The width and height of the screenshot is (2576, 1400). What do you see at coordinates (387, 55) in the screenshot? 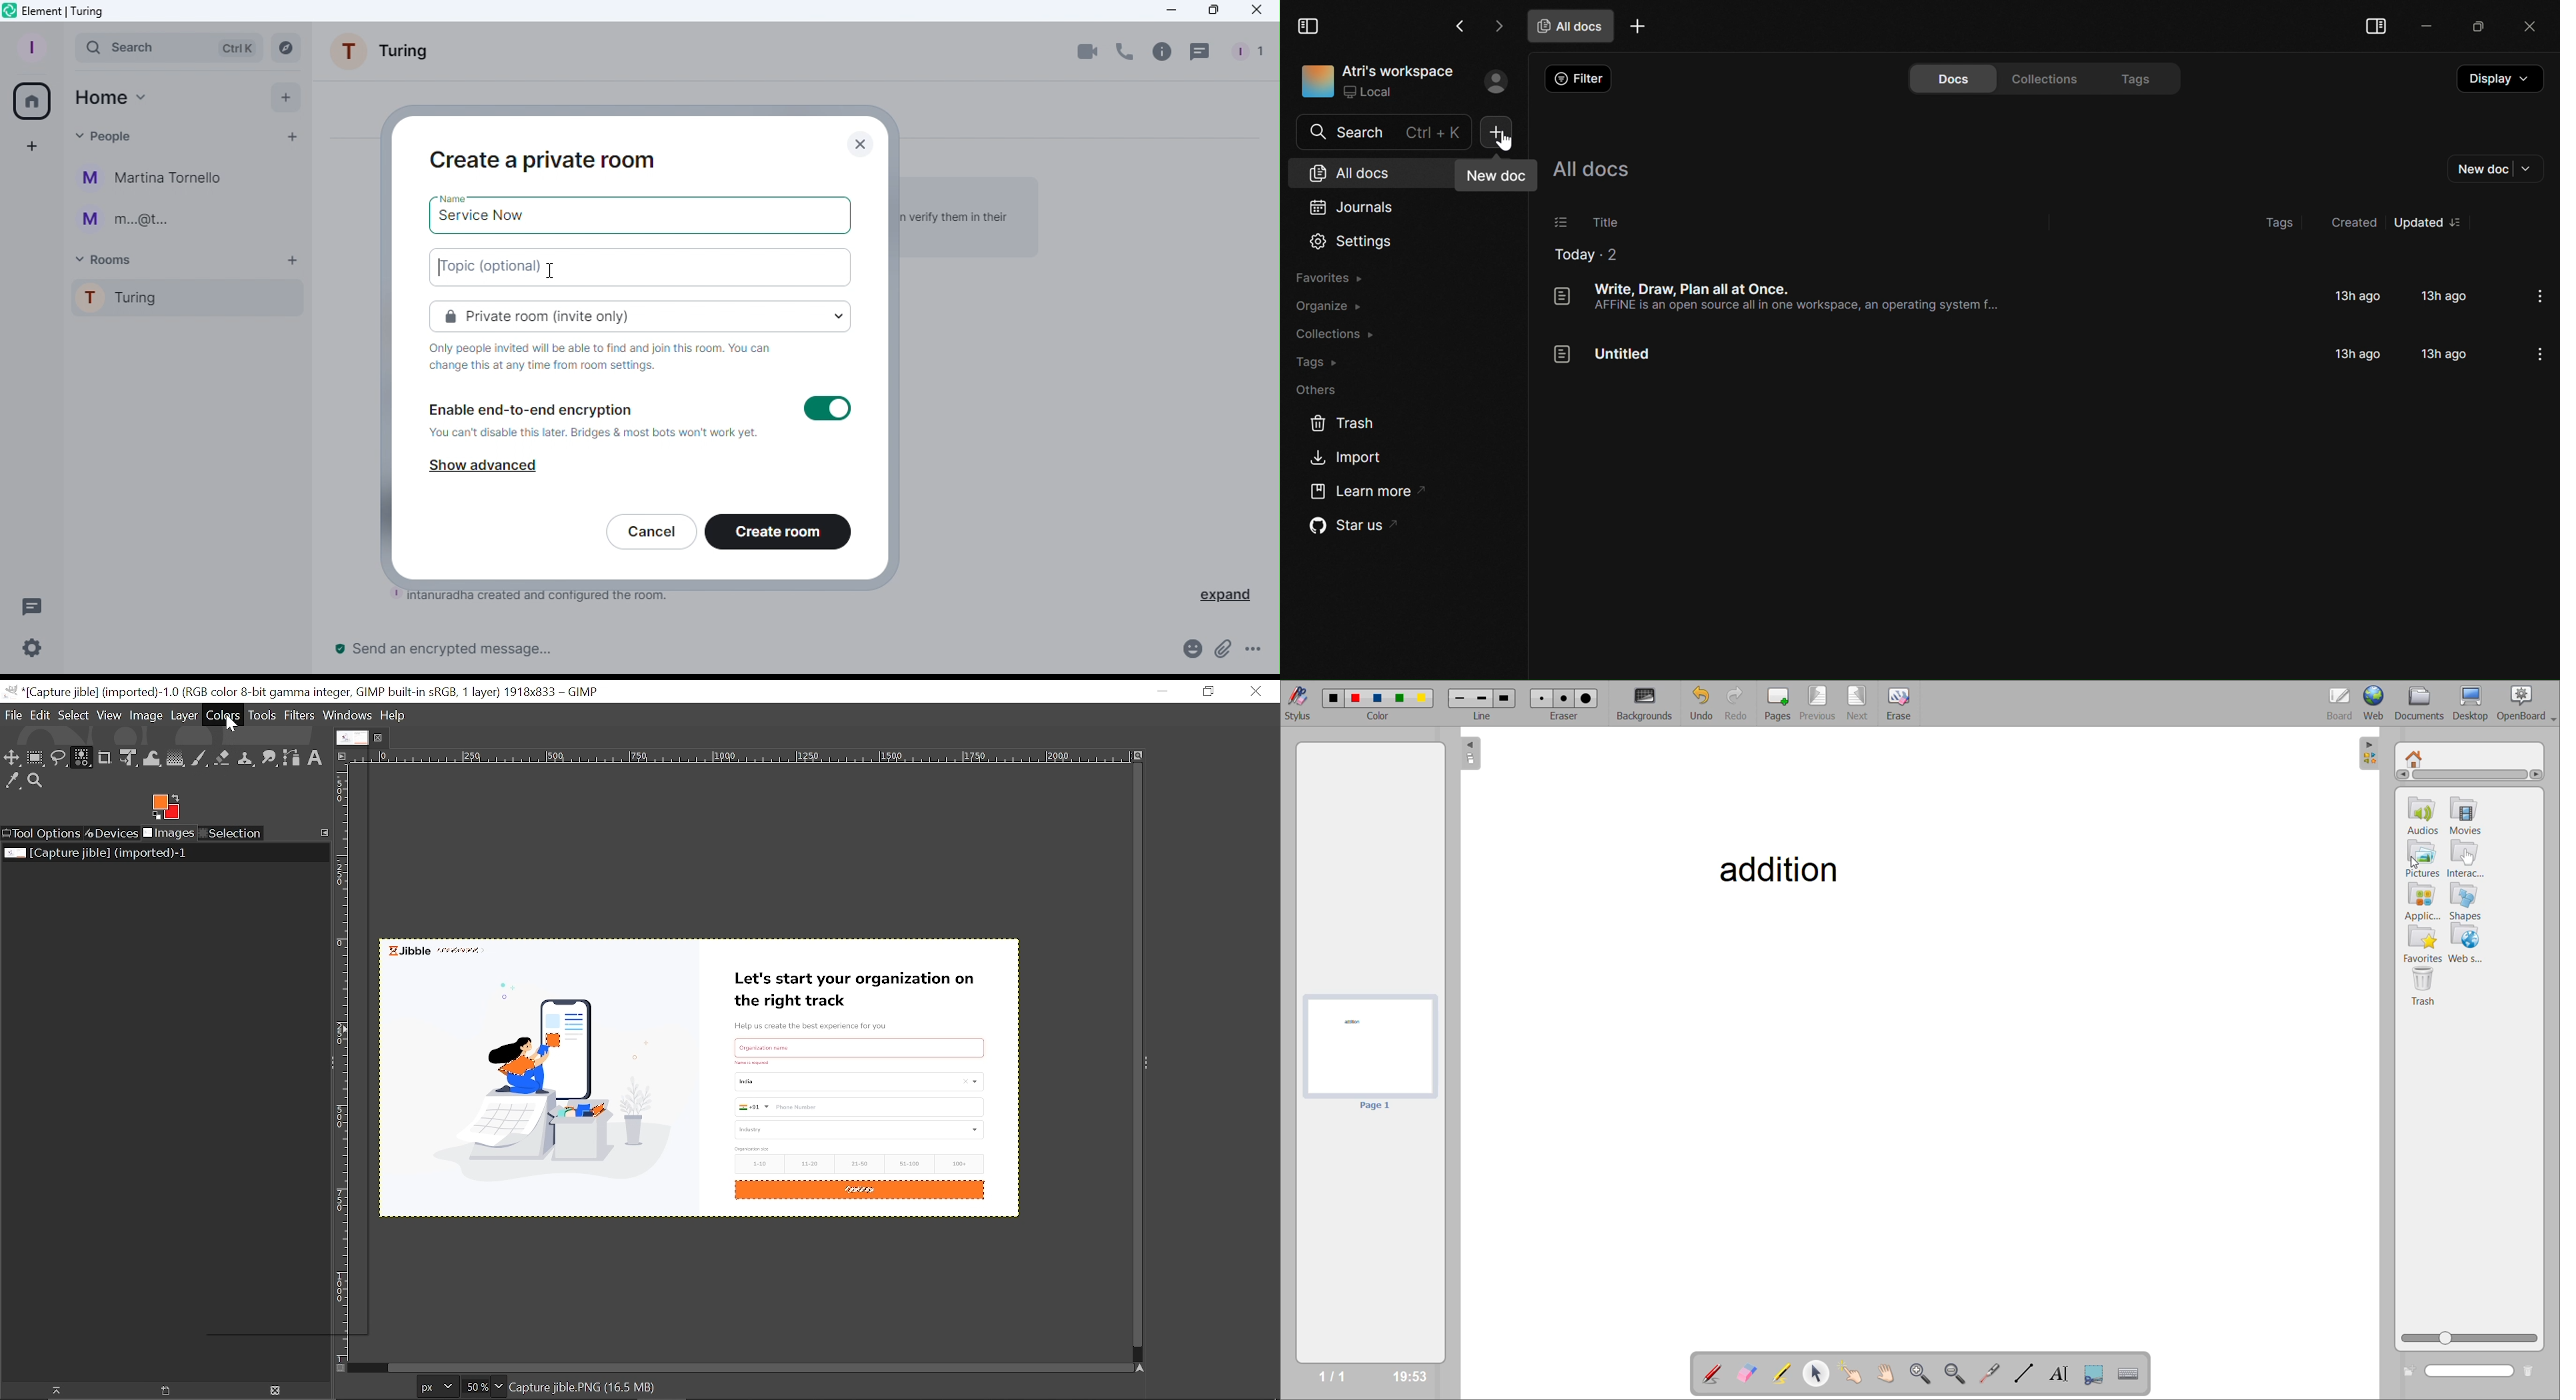
I see `Room name` at bounding box center [387, 55].